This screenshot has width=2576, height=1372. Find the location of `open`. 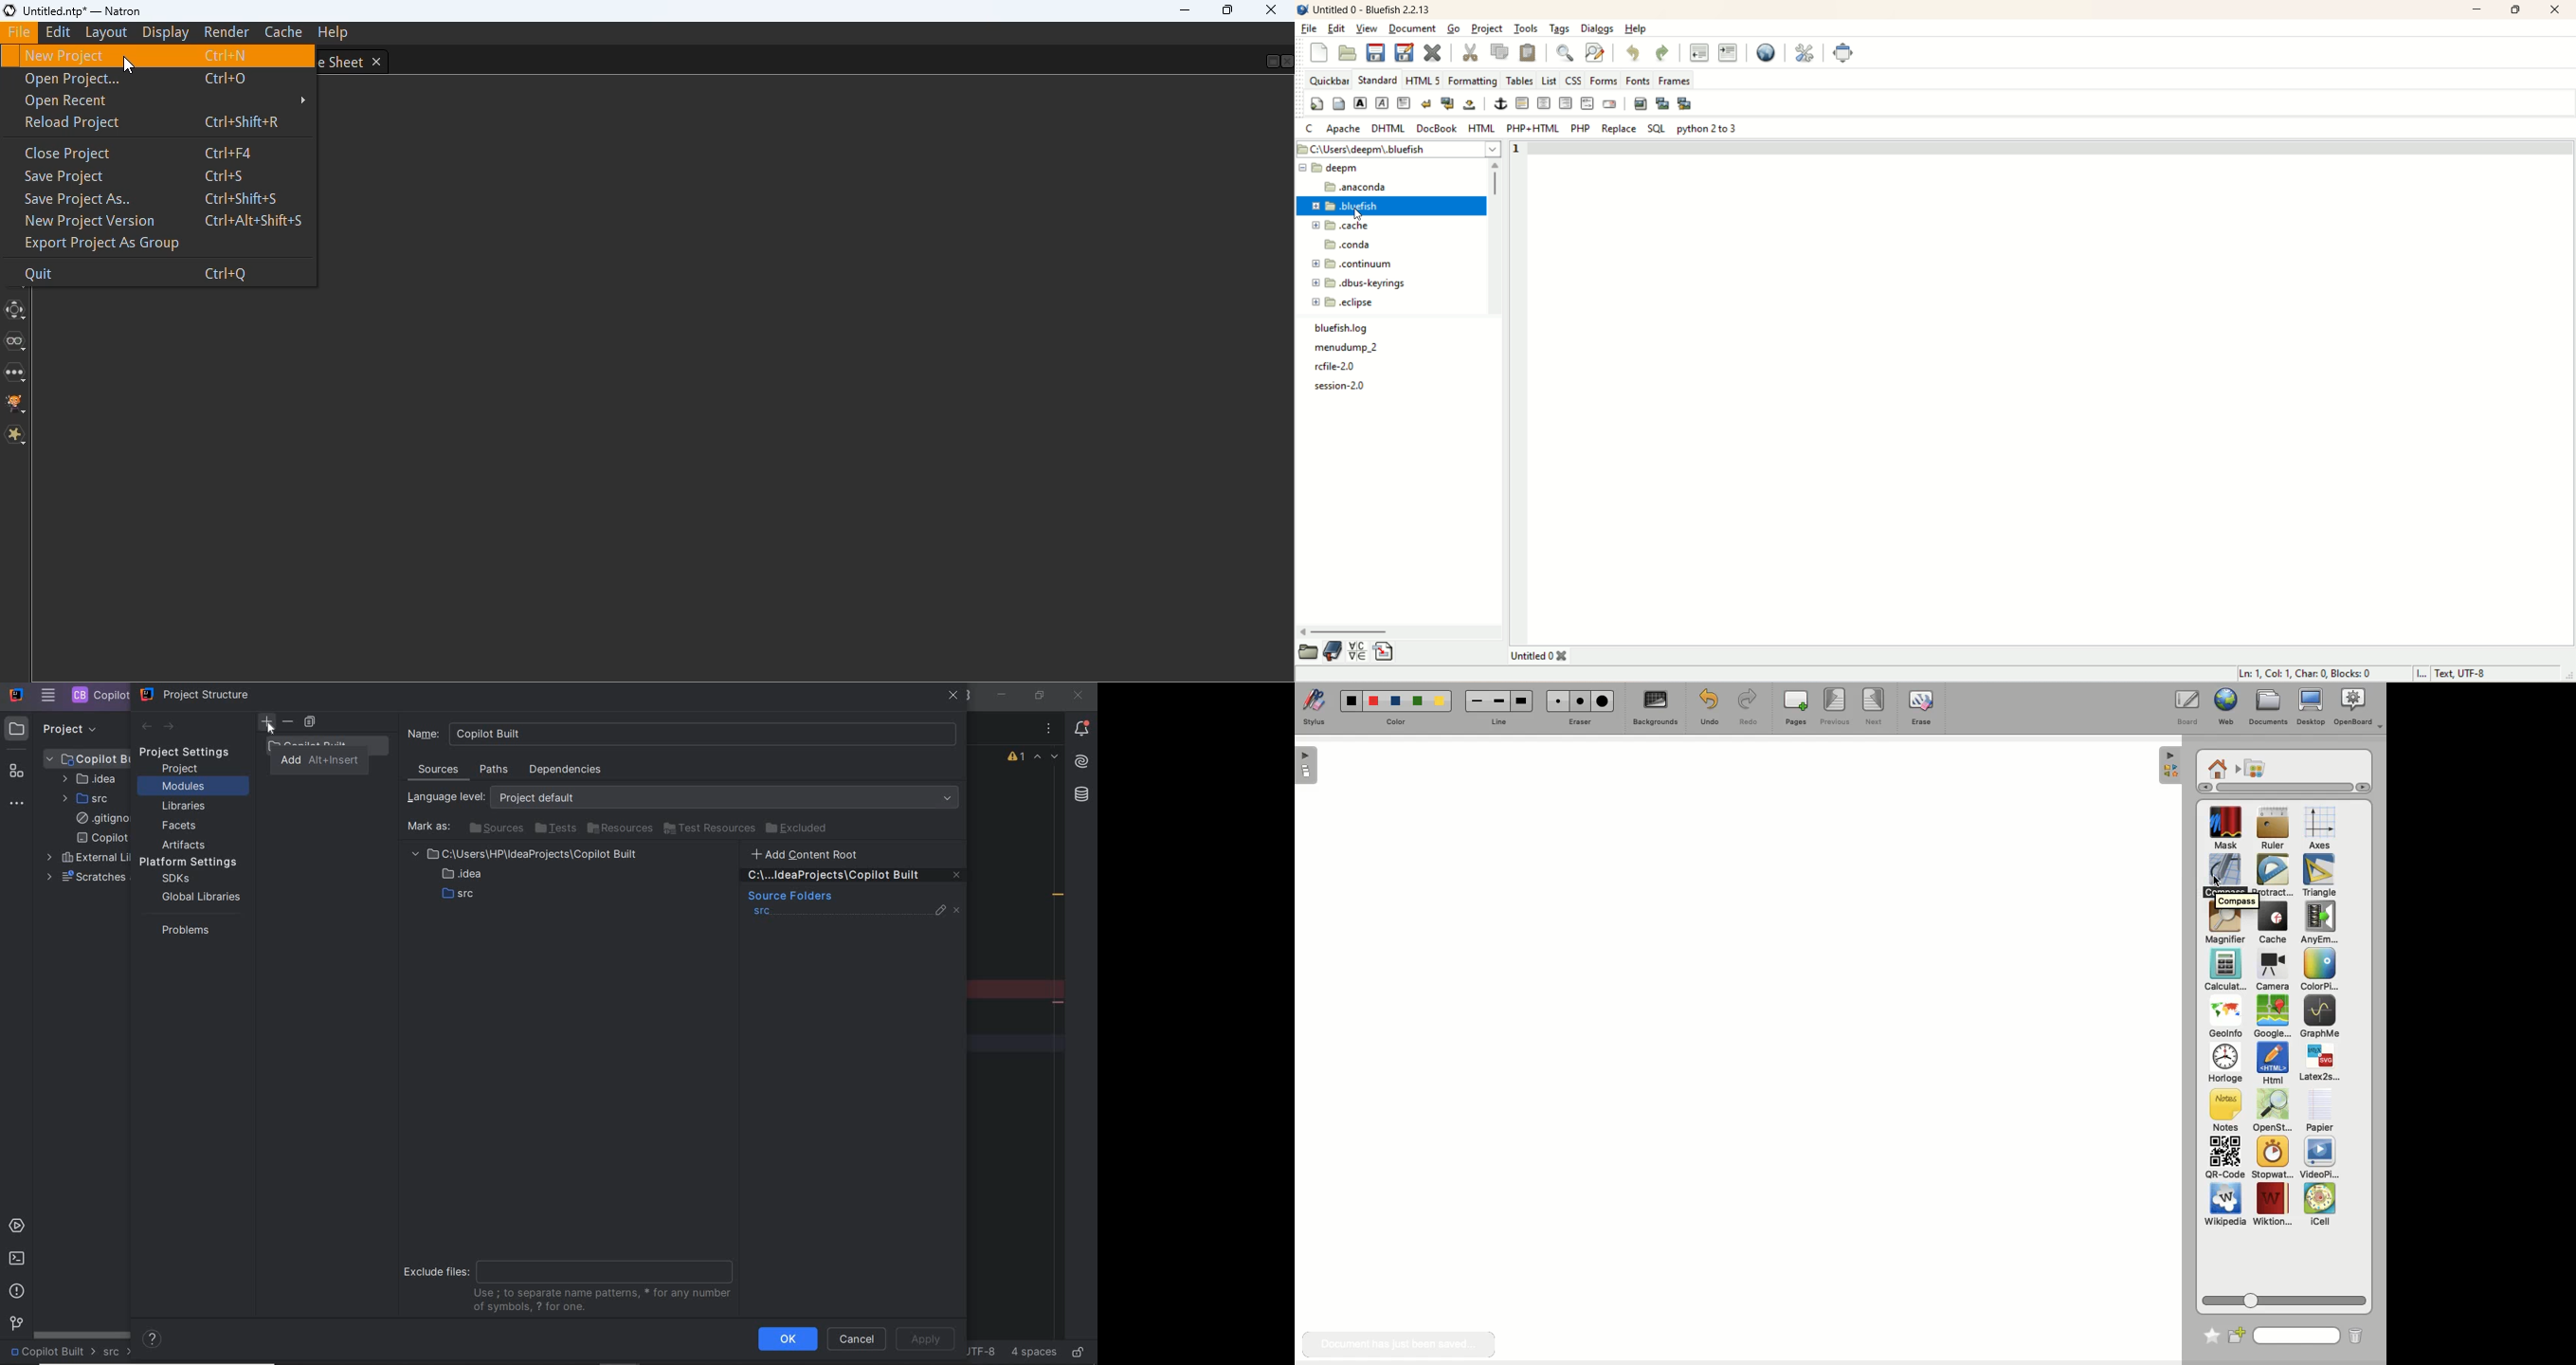

open is located at coordinates (1310, 650).